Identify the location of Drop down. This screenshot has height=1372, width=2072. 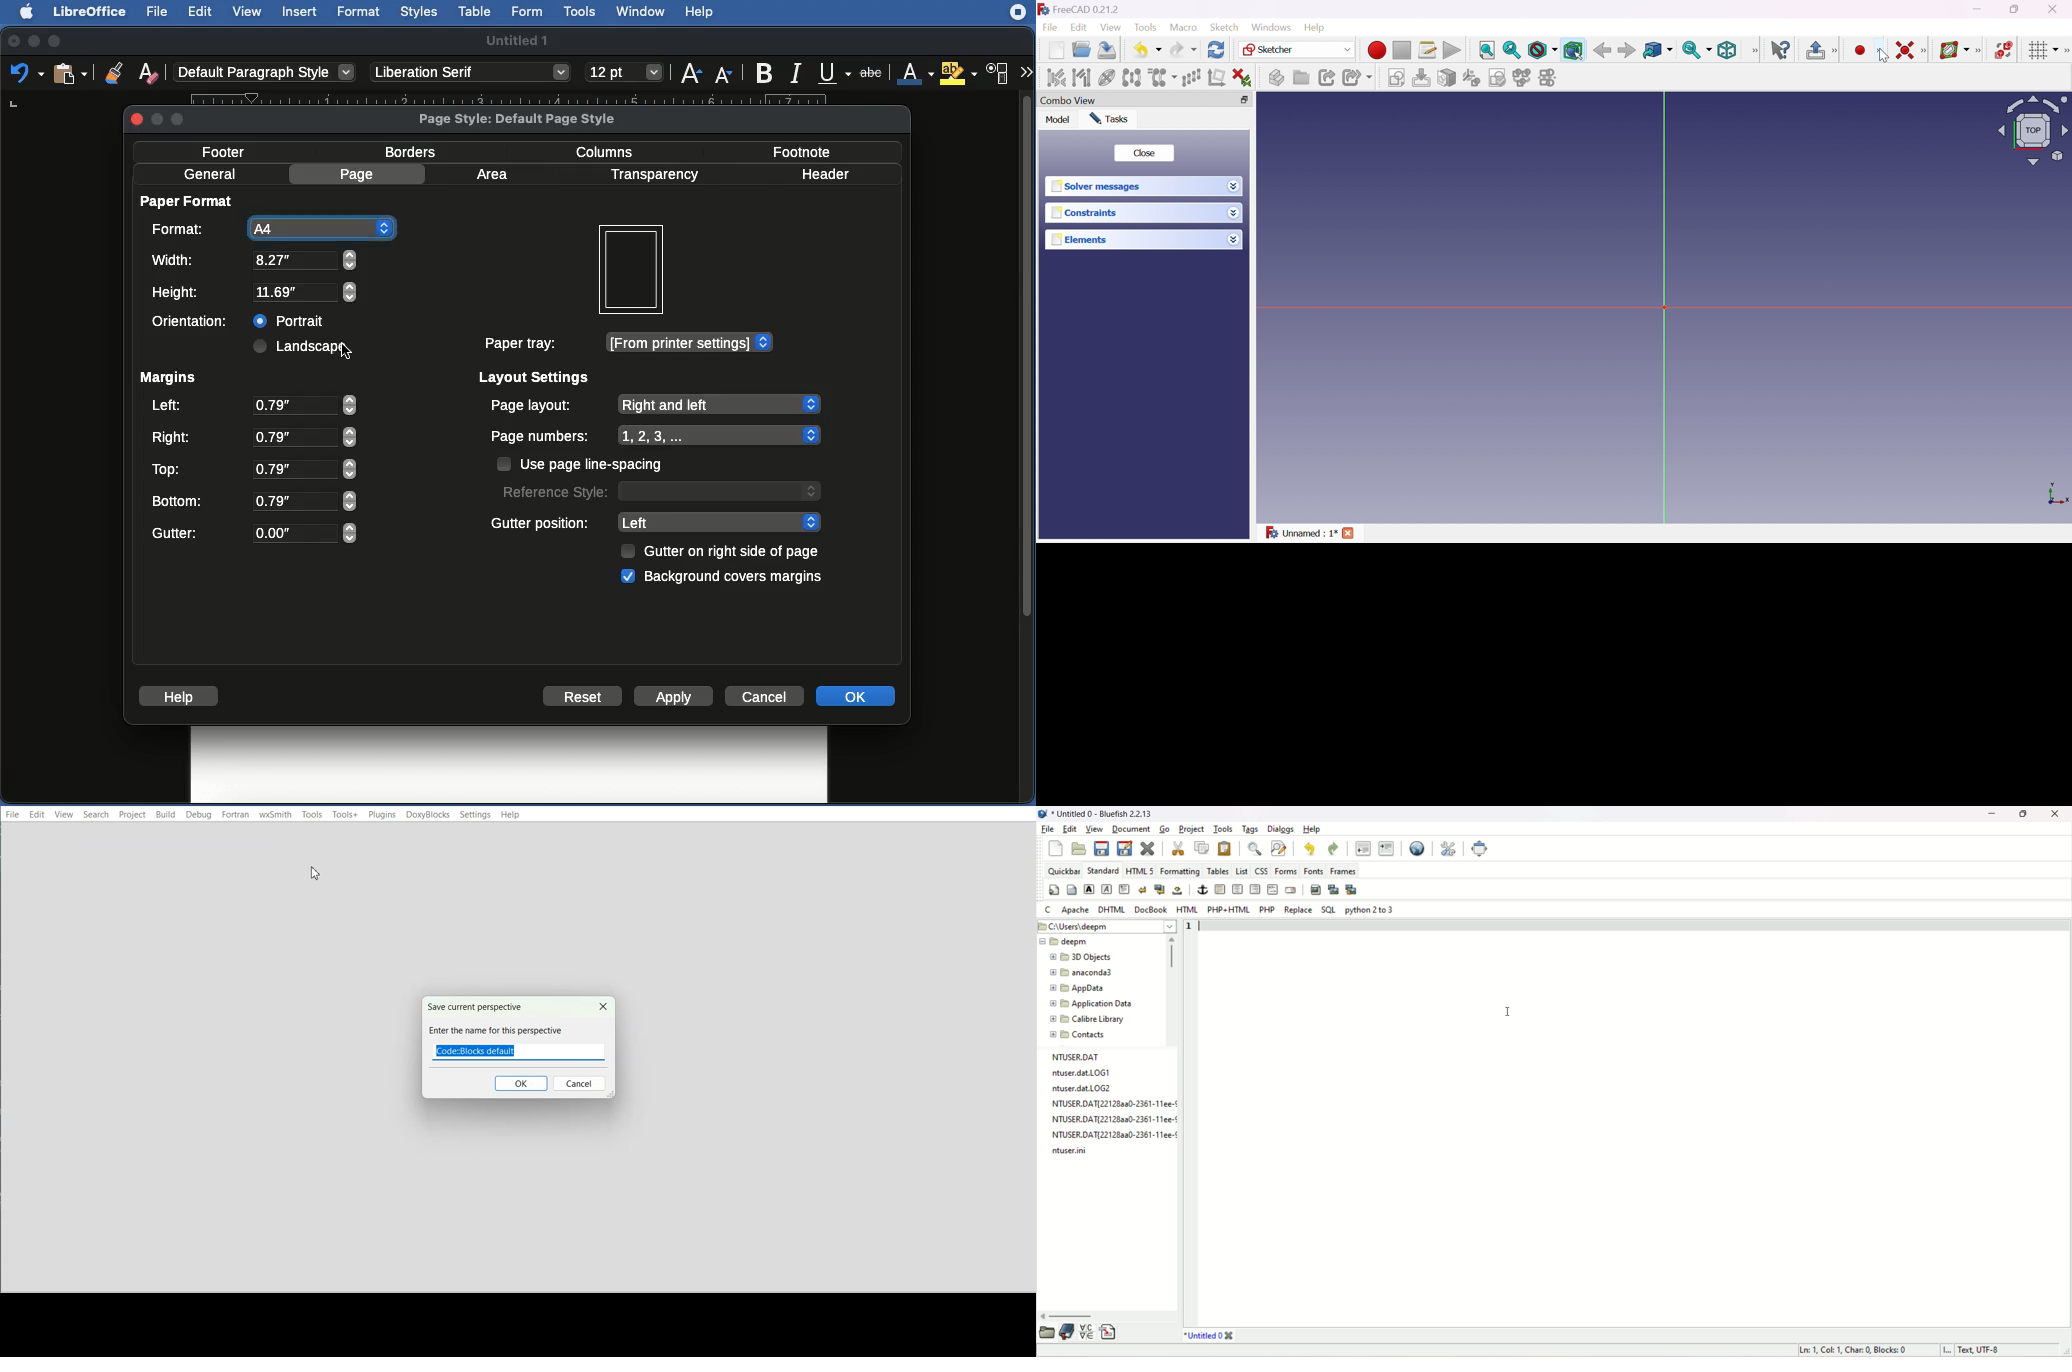
(1233, 213).